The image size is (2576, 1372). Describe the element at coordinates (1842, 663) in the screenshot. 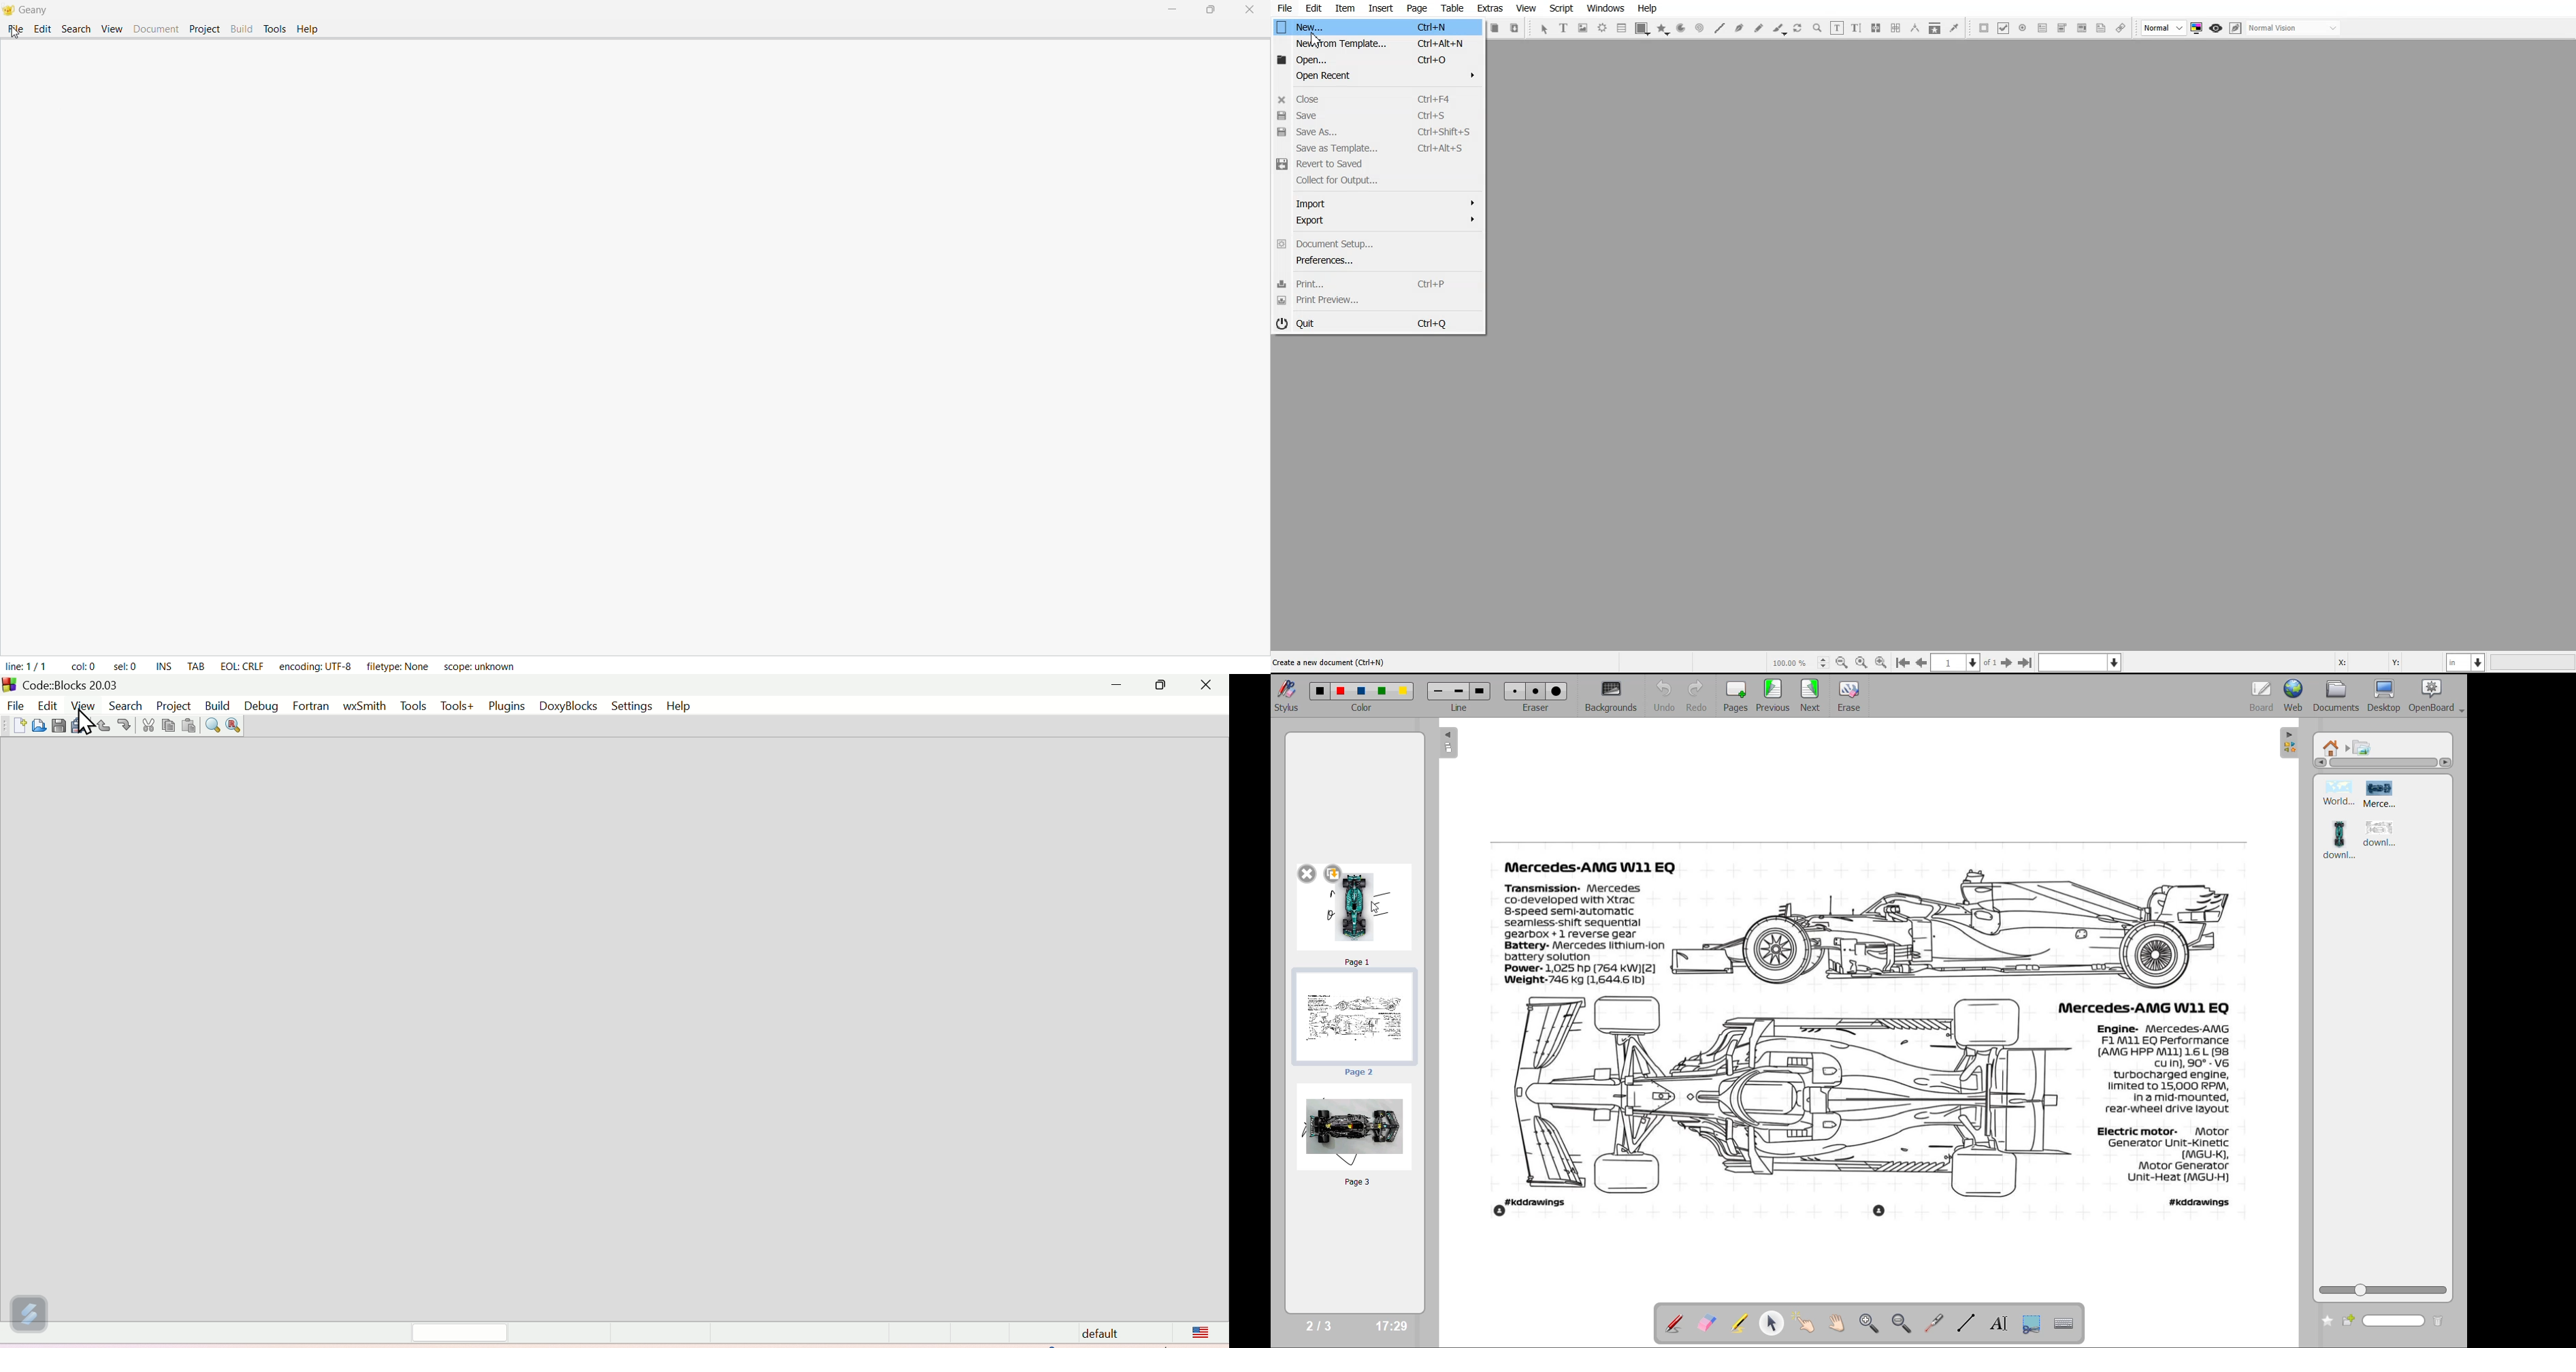

I see `Zoom Out` at that location.